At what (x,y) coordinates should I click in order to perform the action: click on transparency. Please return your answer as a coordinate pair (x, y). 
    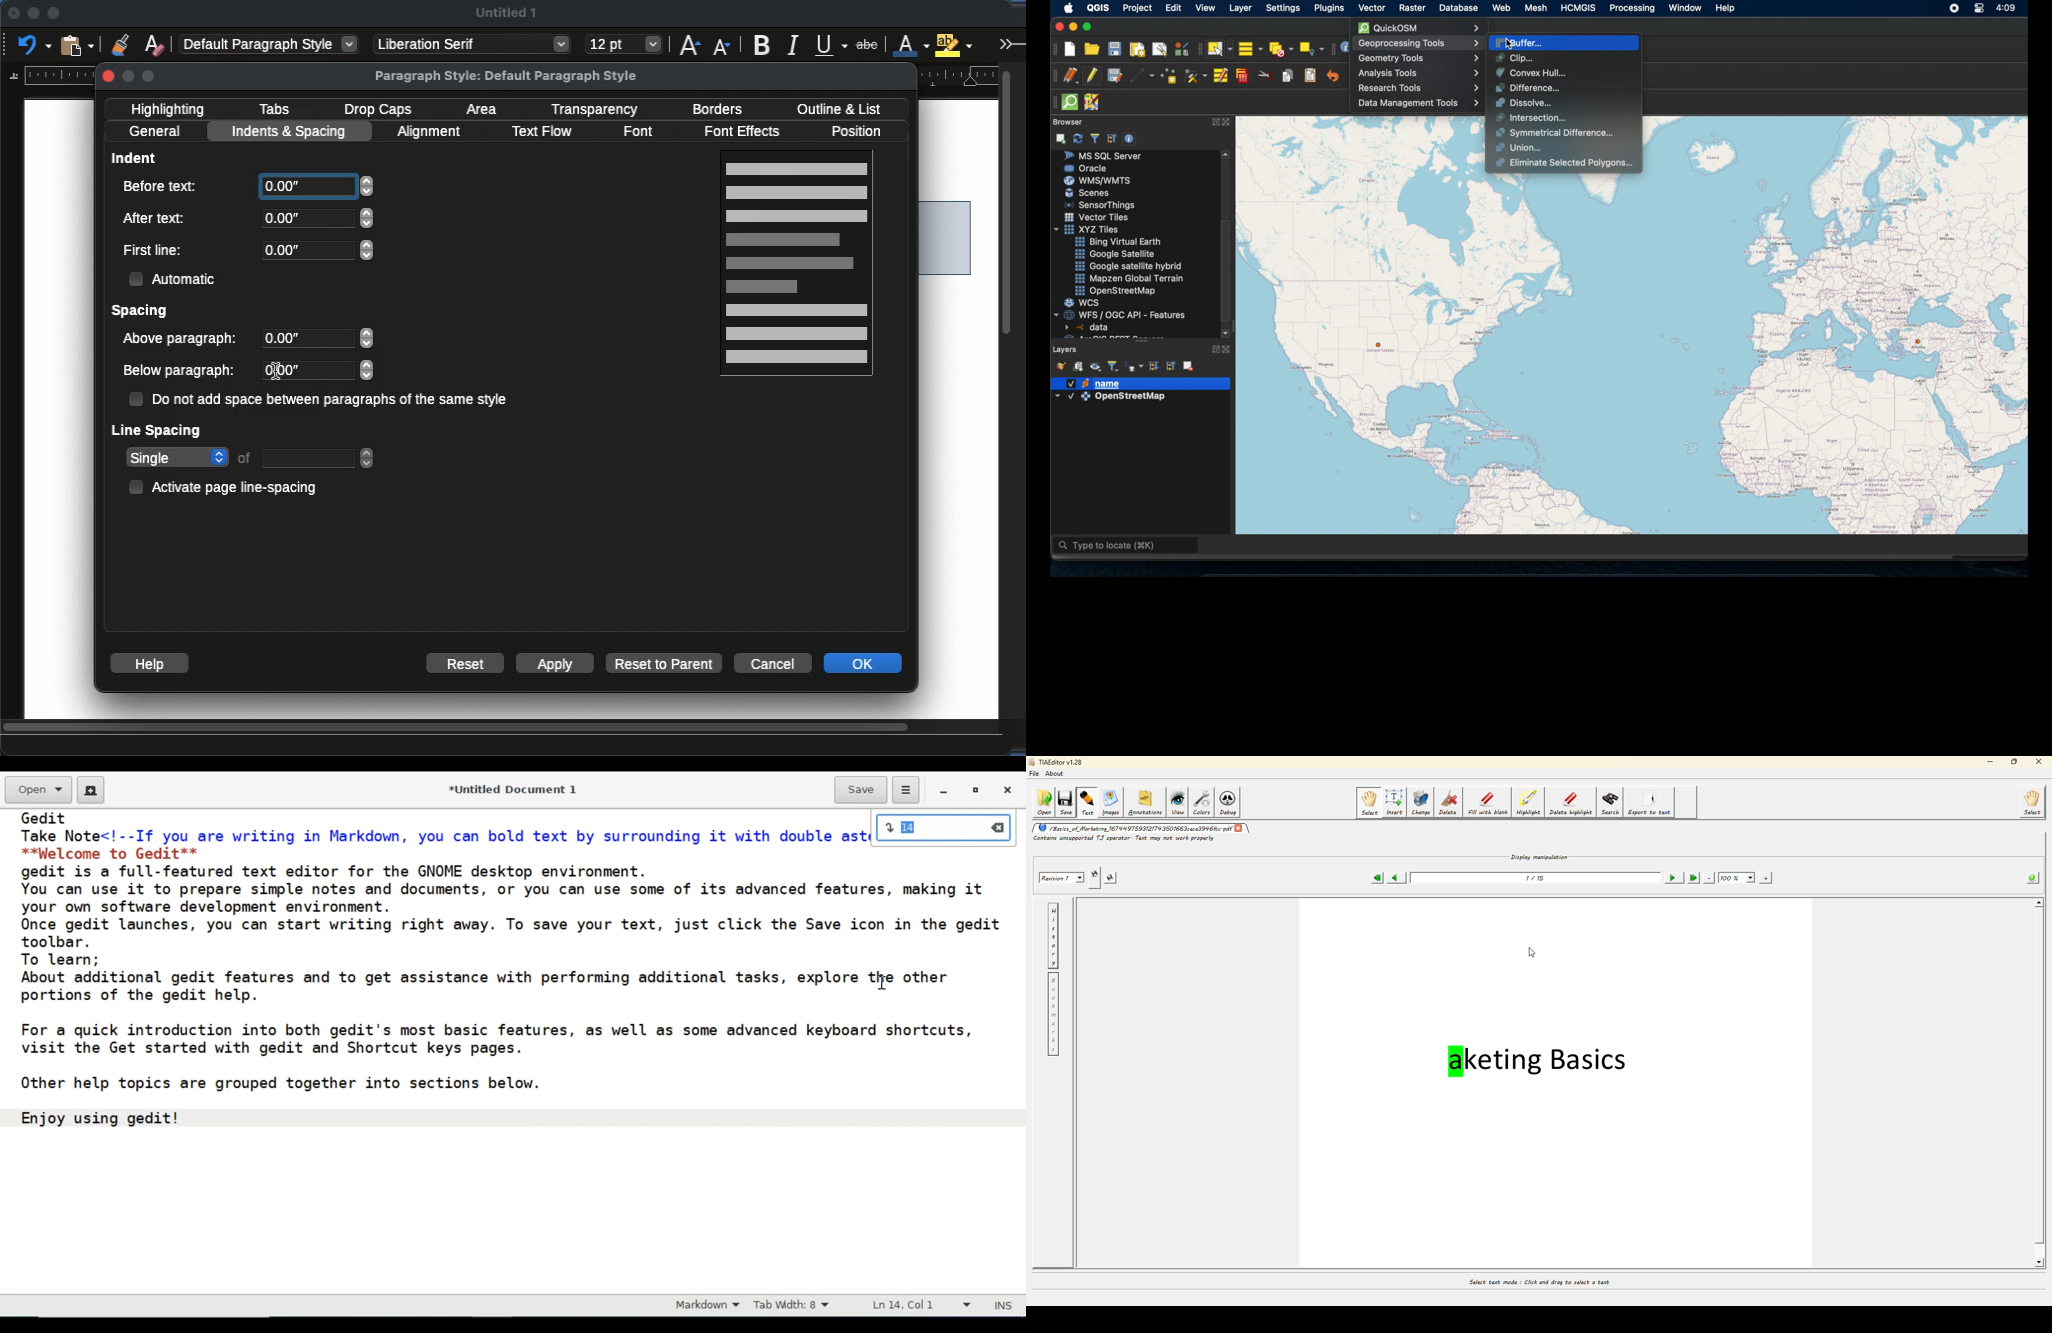
    Looking at the image, I should click on (596, 110).